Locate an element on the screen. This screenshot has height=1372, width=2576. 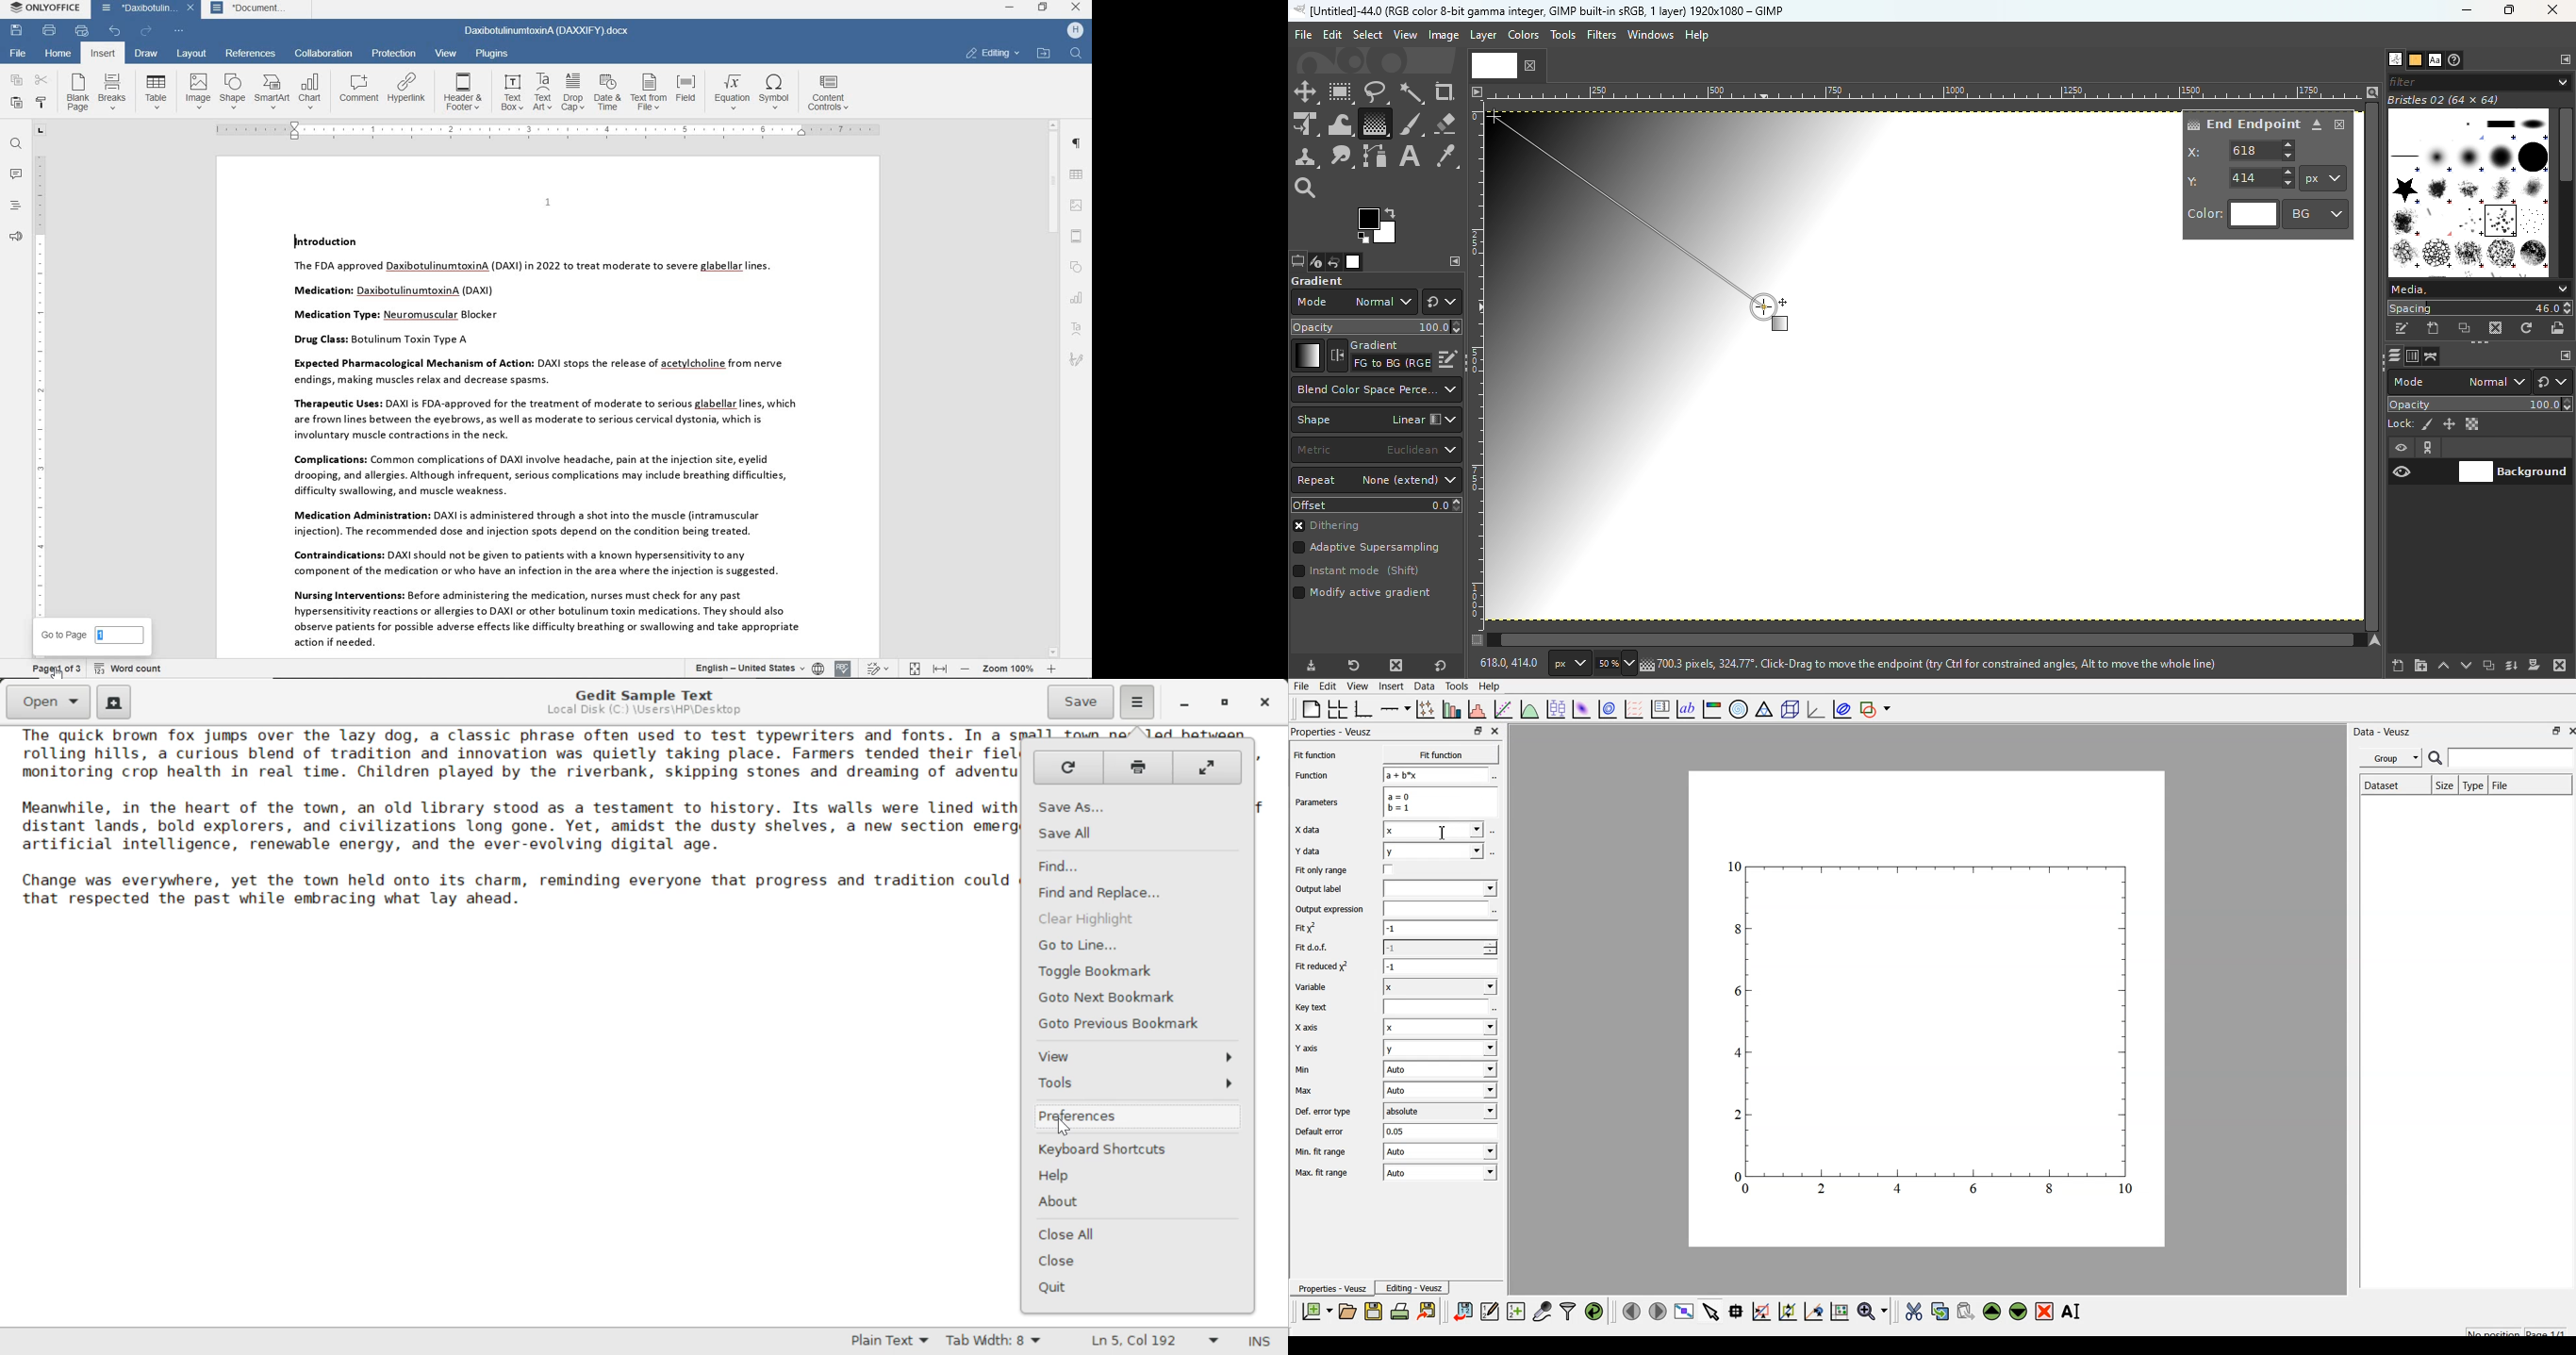
0.05 is located at coordinates (1439, 1132).